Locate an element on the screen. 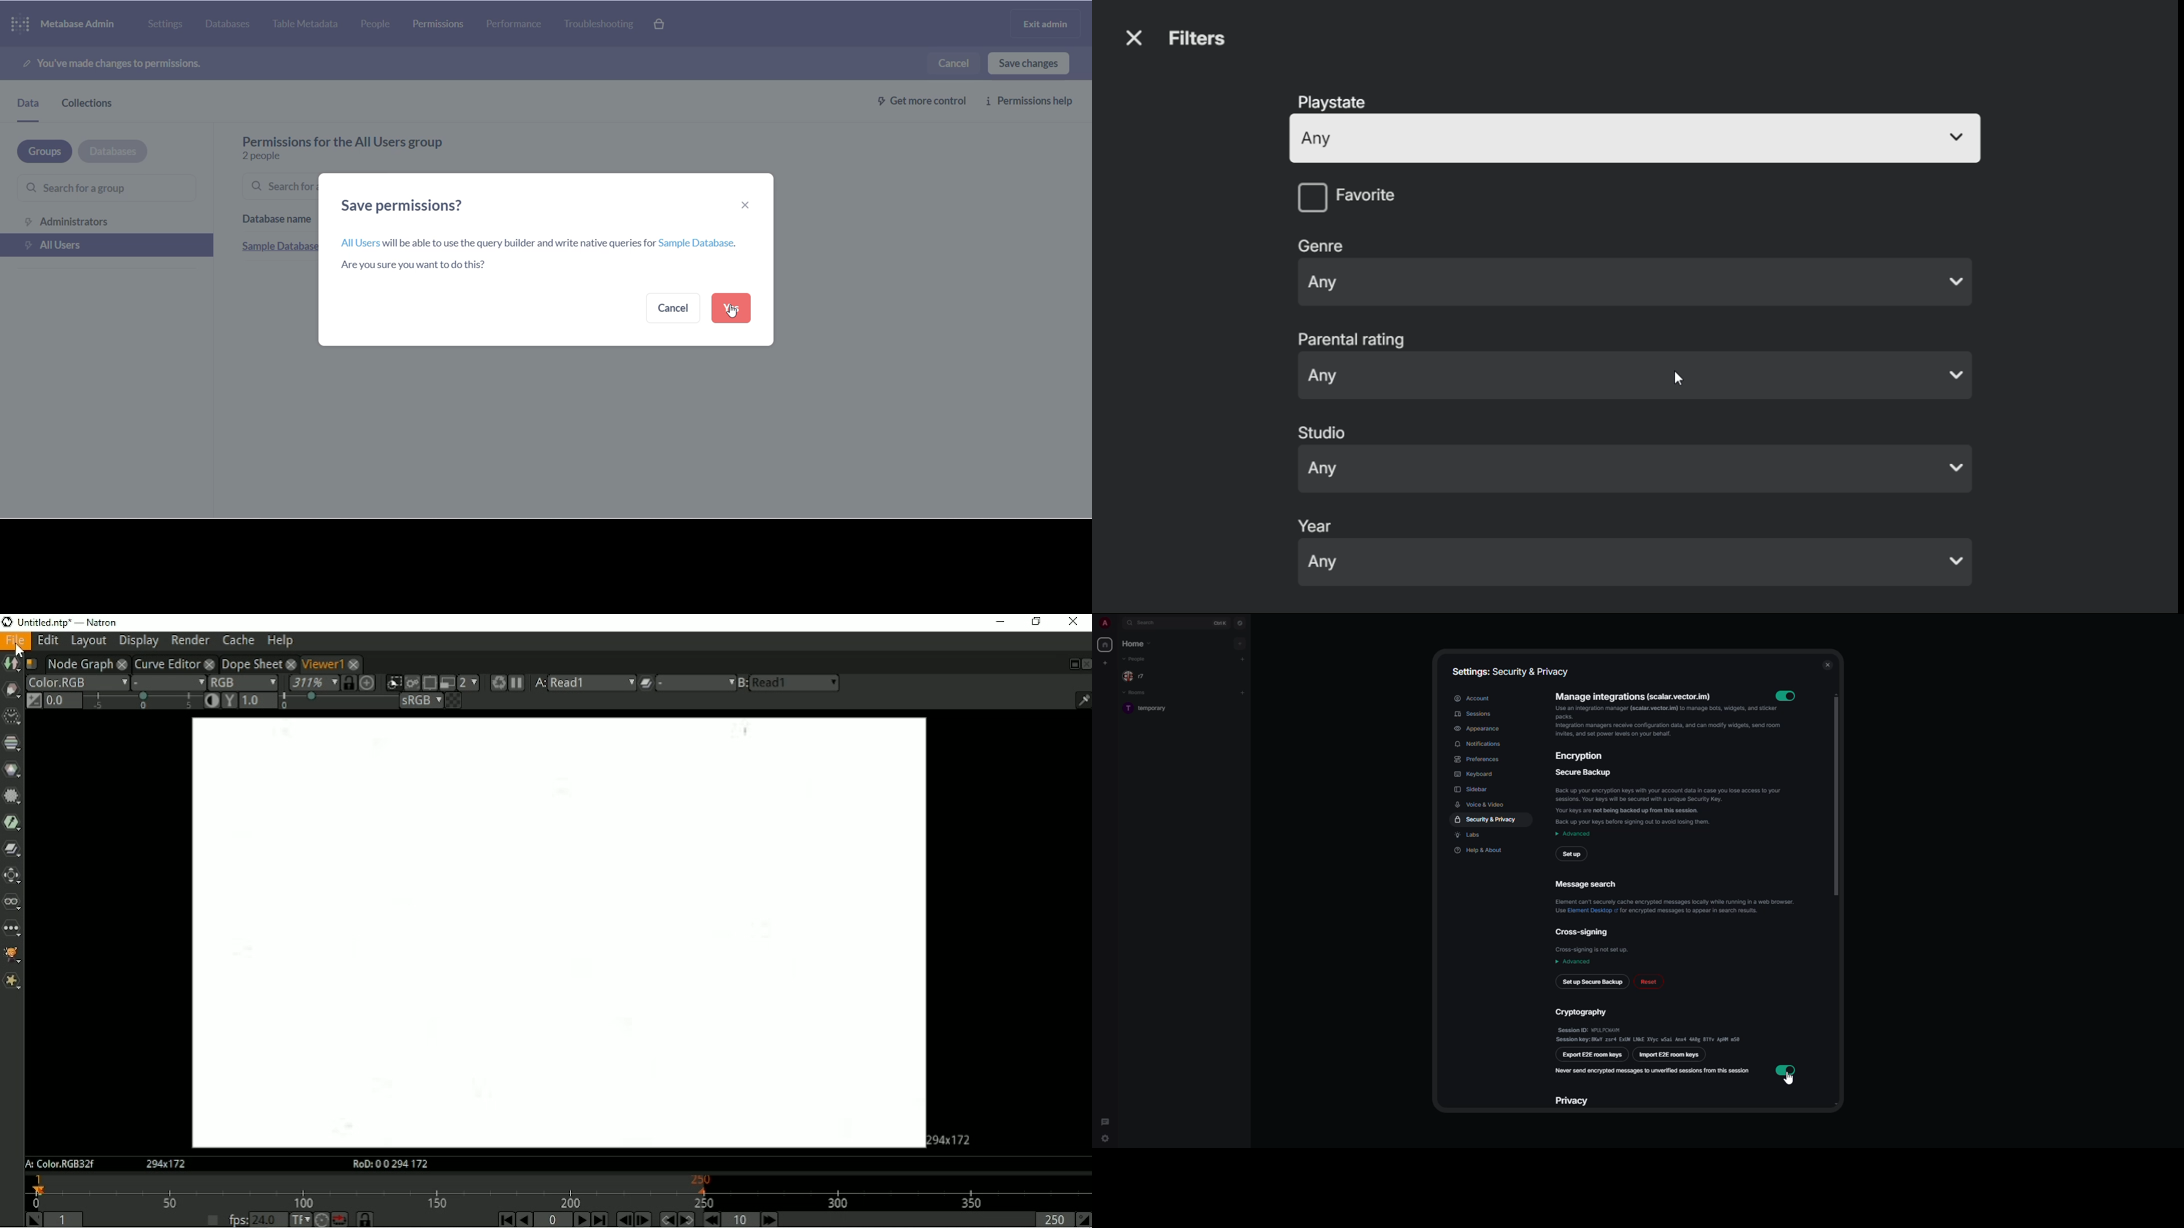 Image resolution: width=2184 pixels, height=1232 pixels. cancel is located at coordinates (675, 308).